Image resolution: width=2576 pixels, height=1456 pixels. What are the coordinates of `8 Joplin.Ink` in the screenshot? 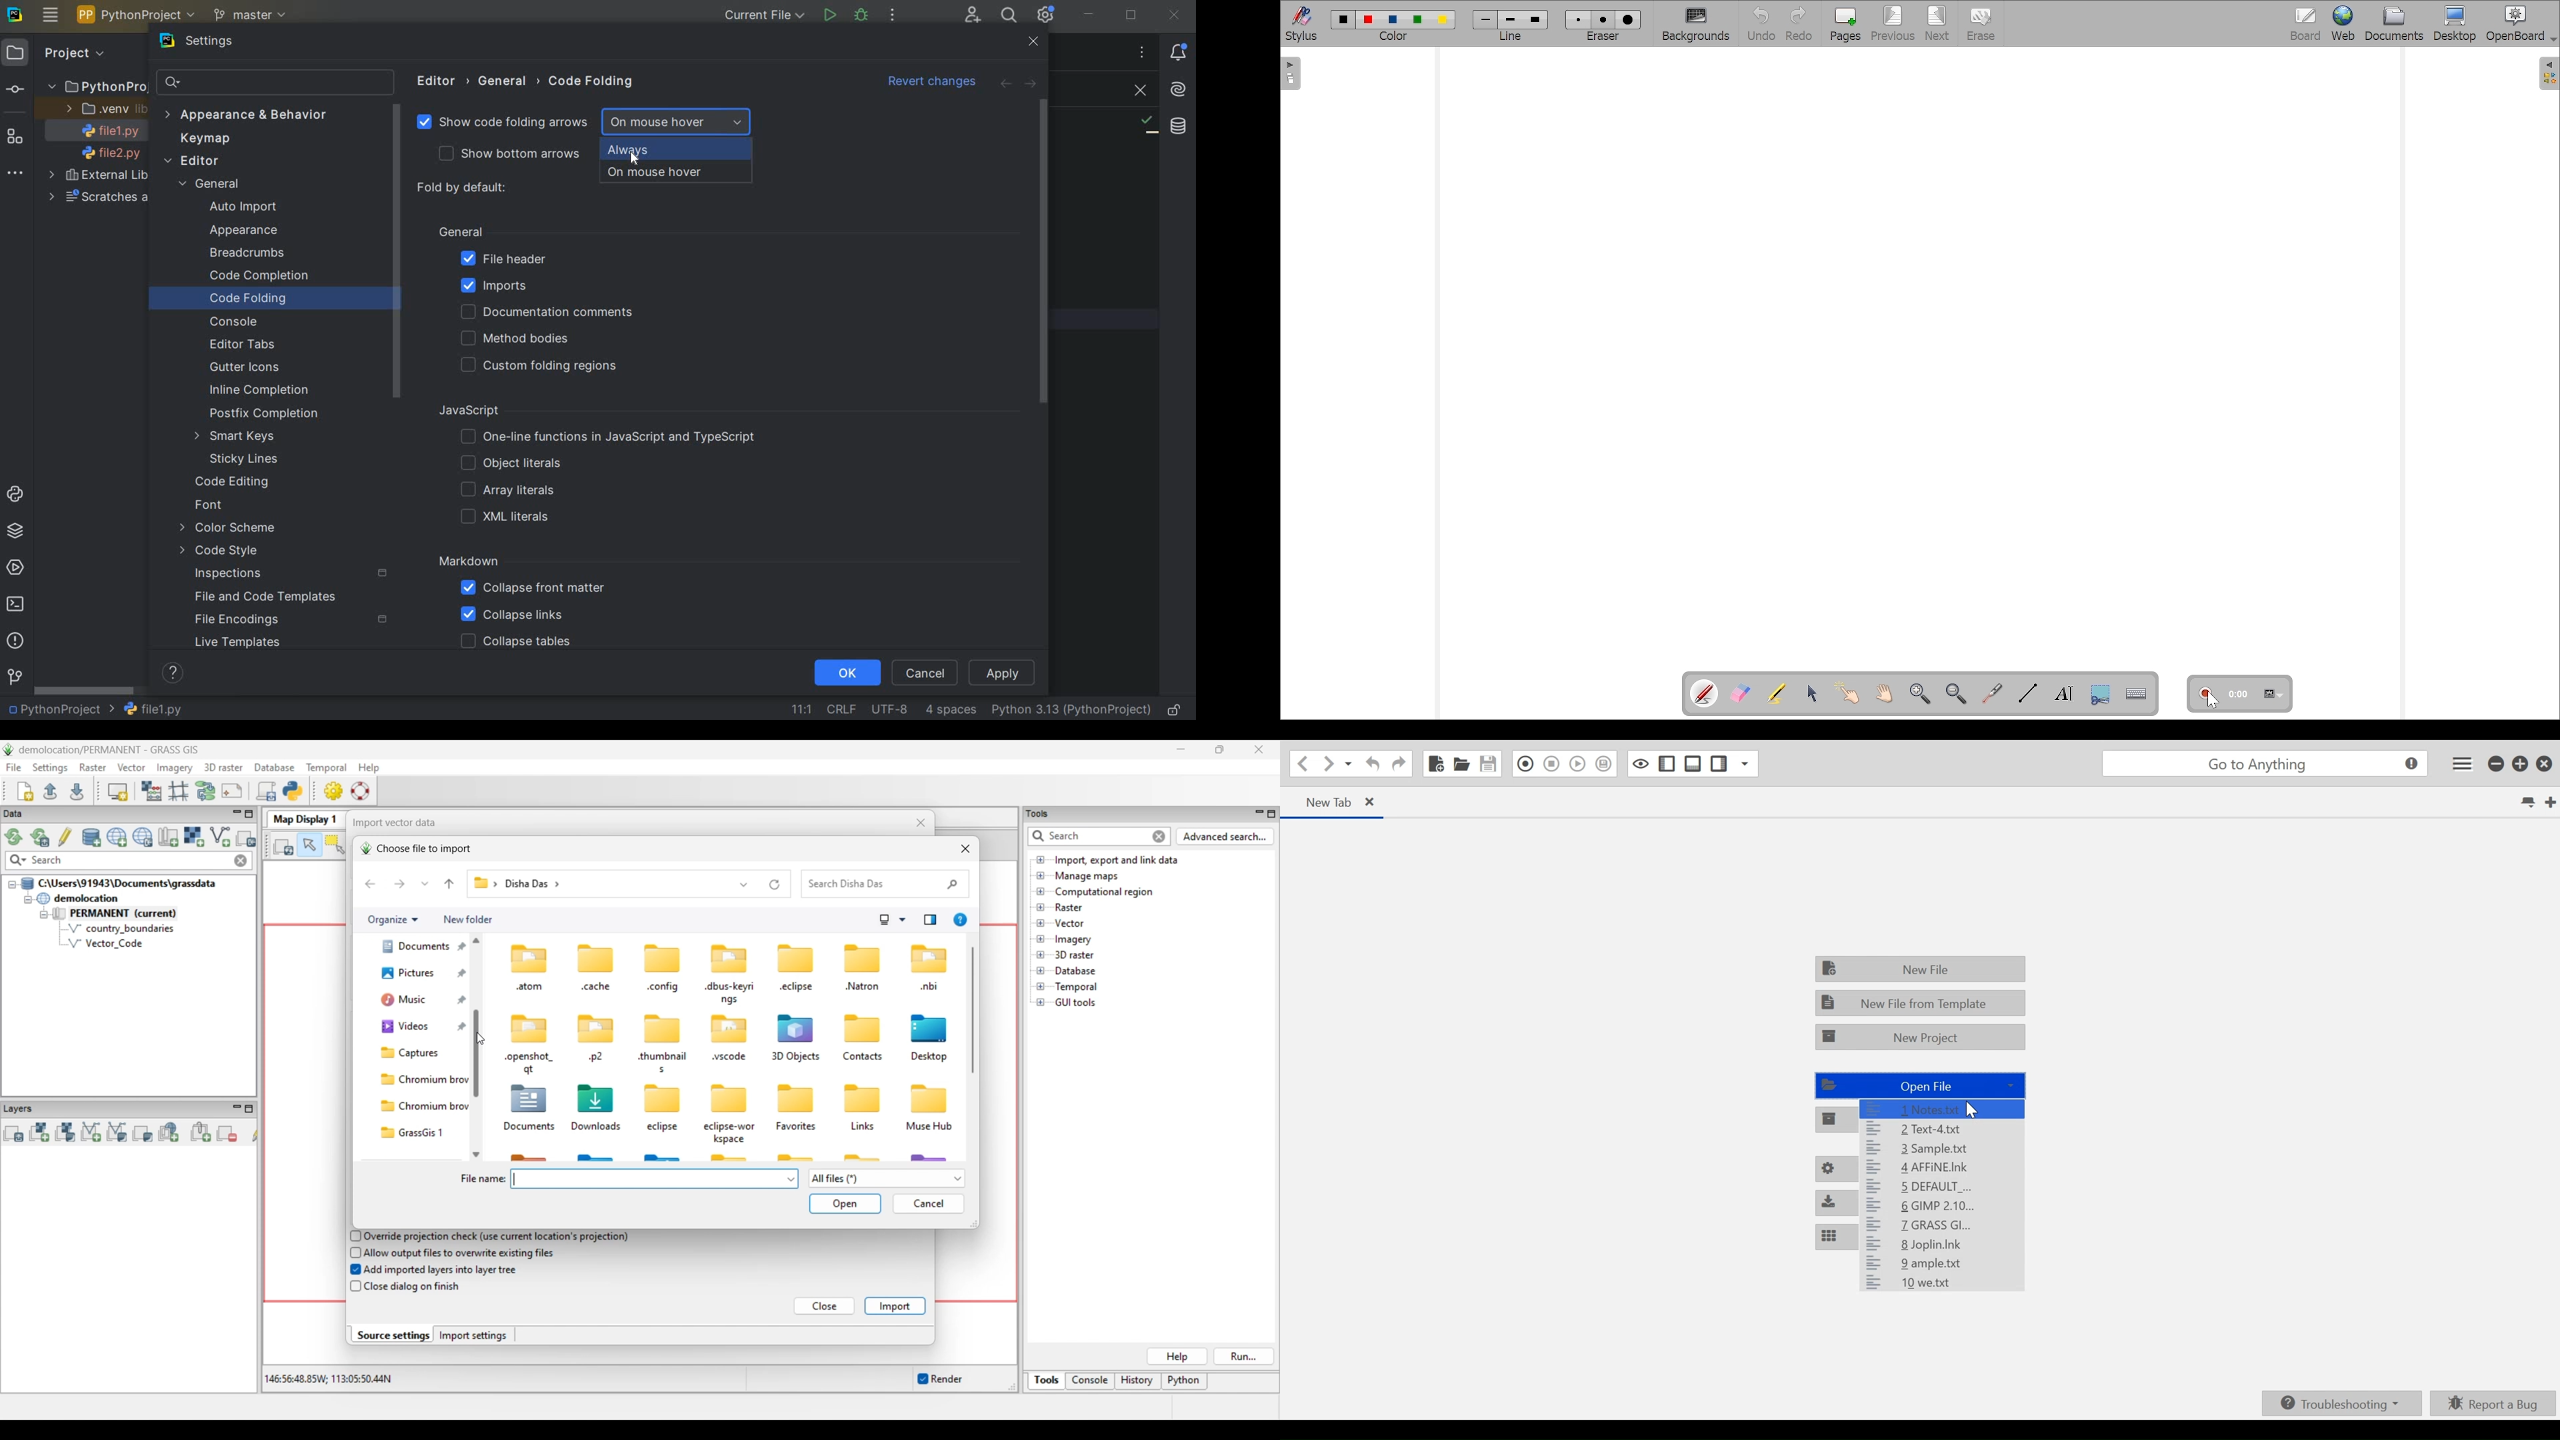 It's located at (1944, 1243).